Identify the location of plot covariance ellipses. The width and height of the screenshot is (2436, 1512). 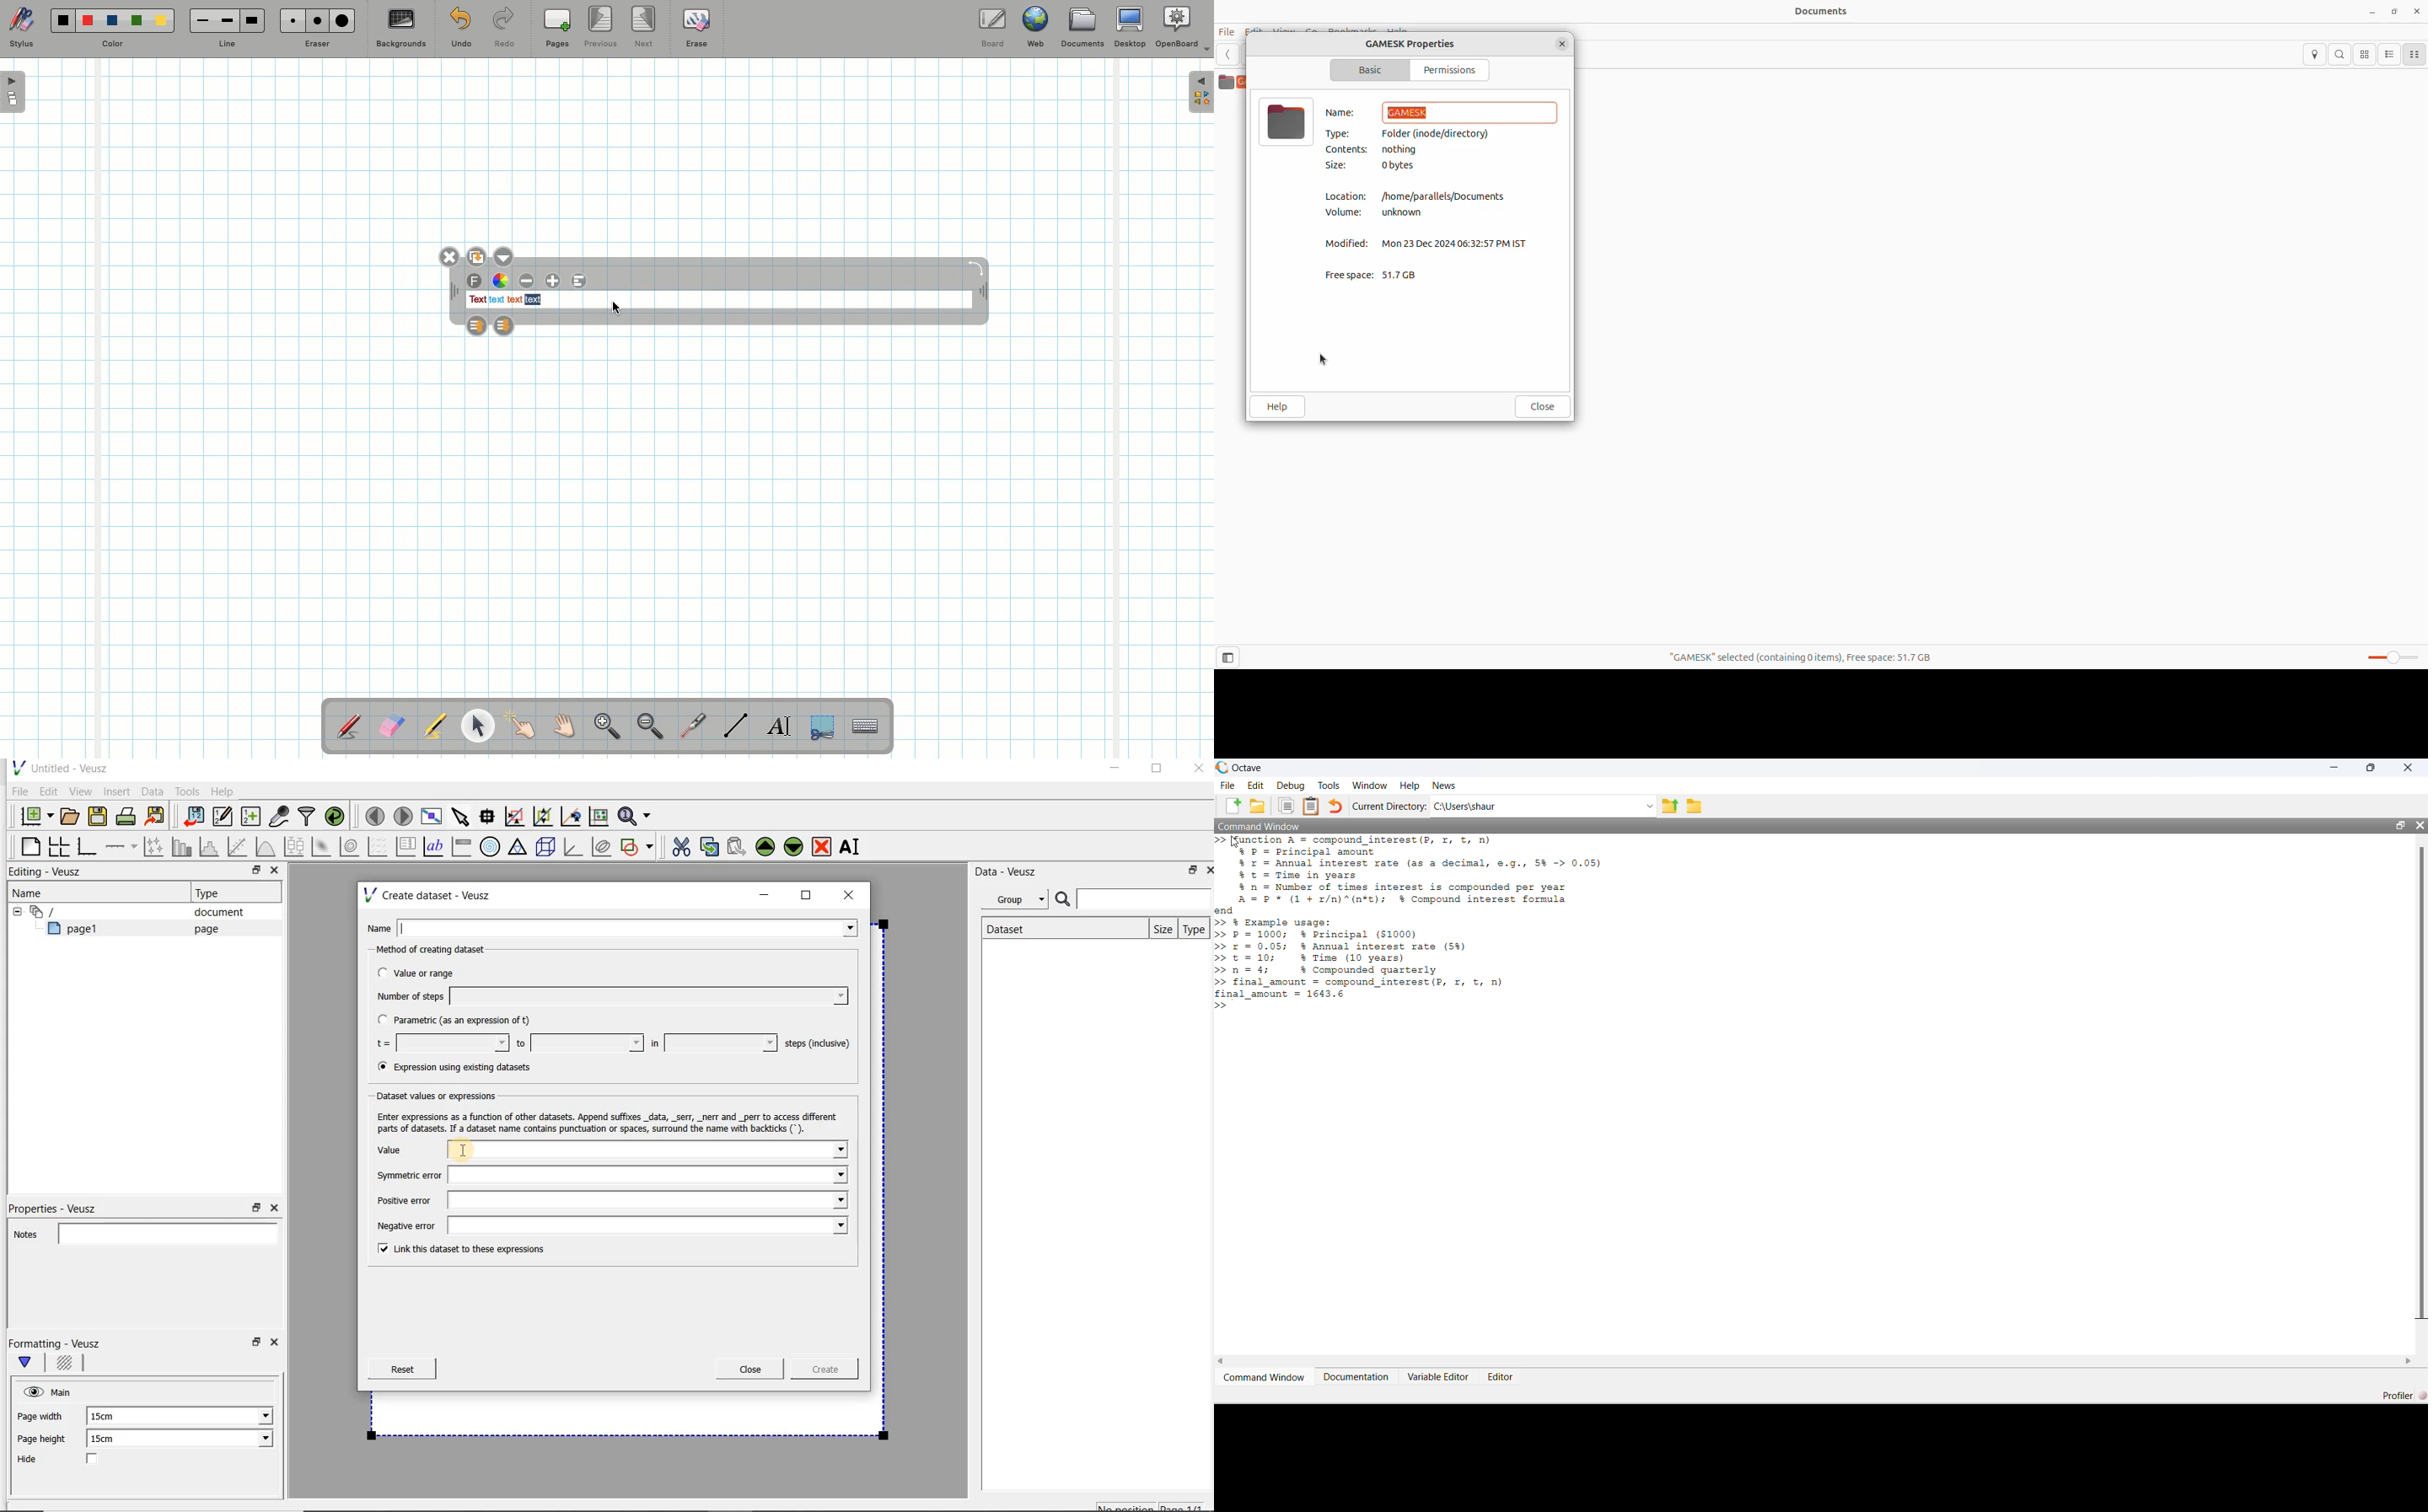
(602, 847).